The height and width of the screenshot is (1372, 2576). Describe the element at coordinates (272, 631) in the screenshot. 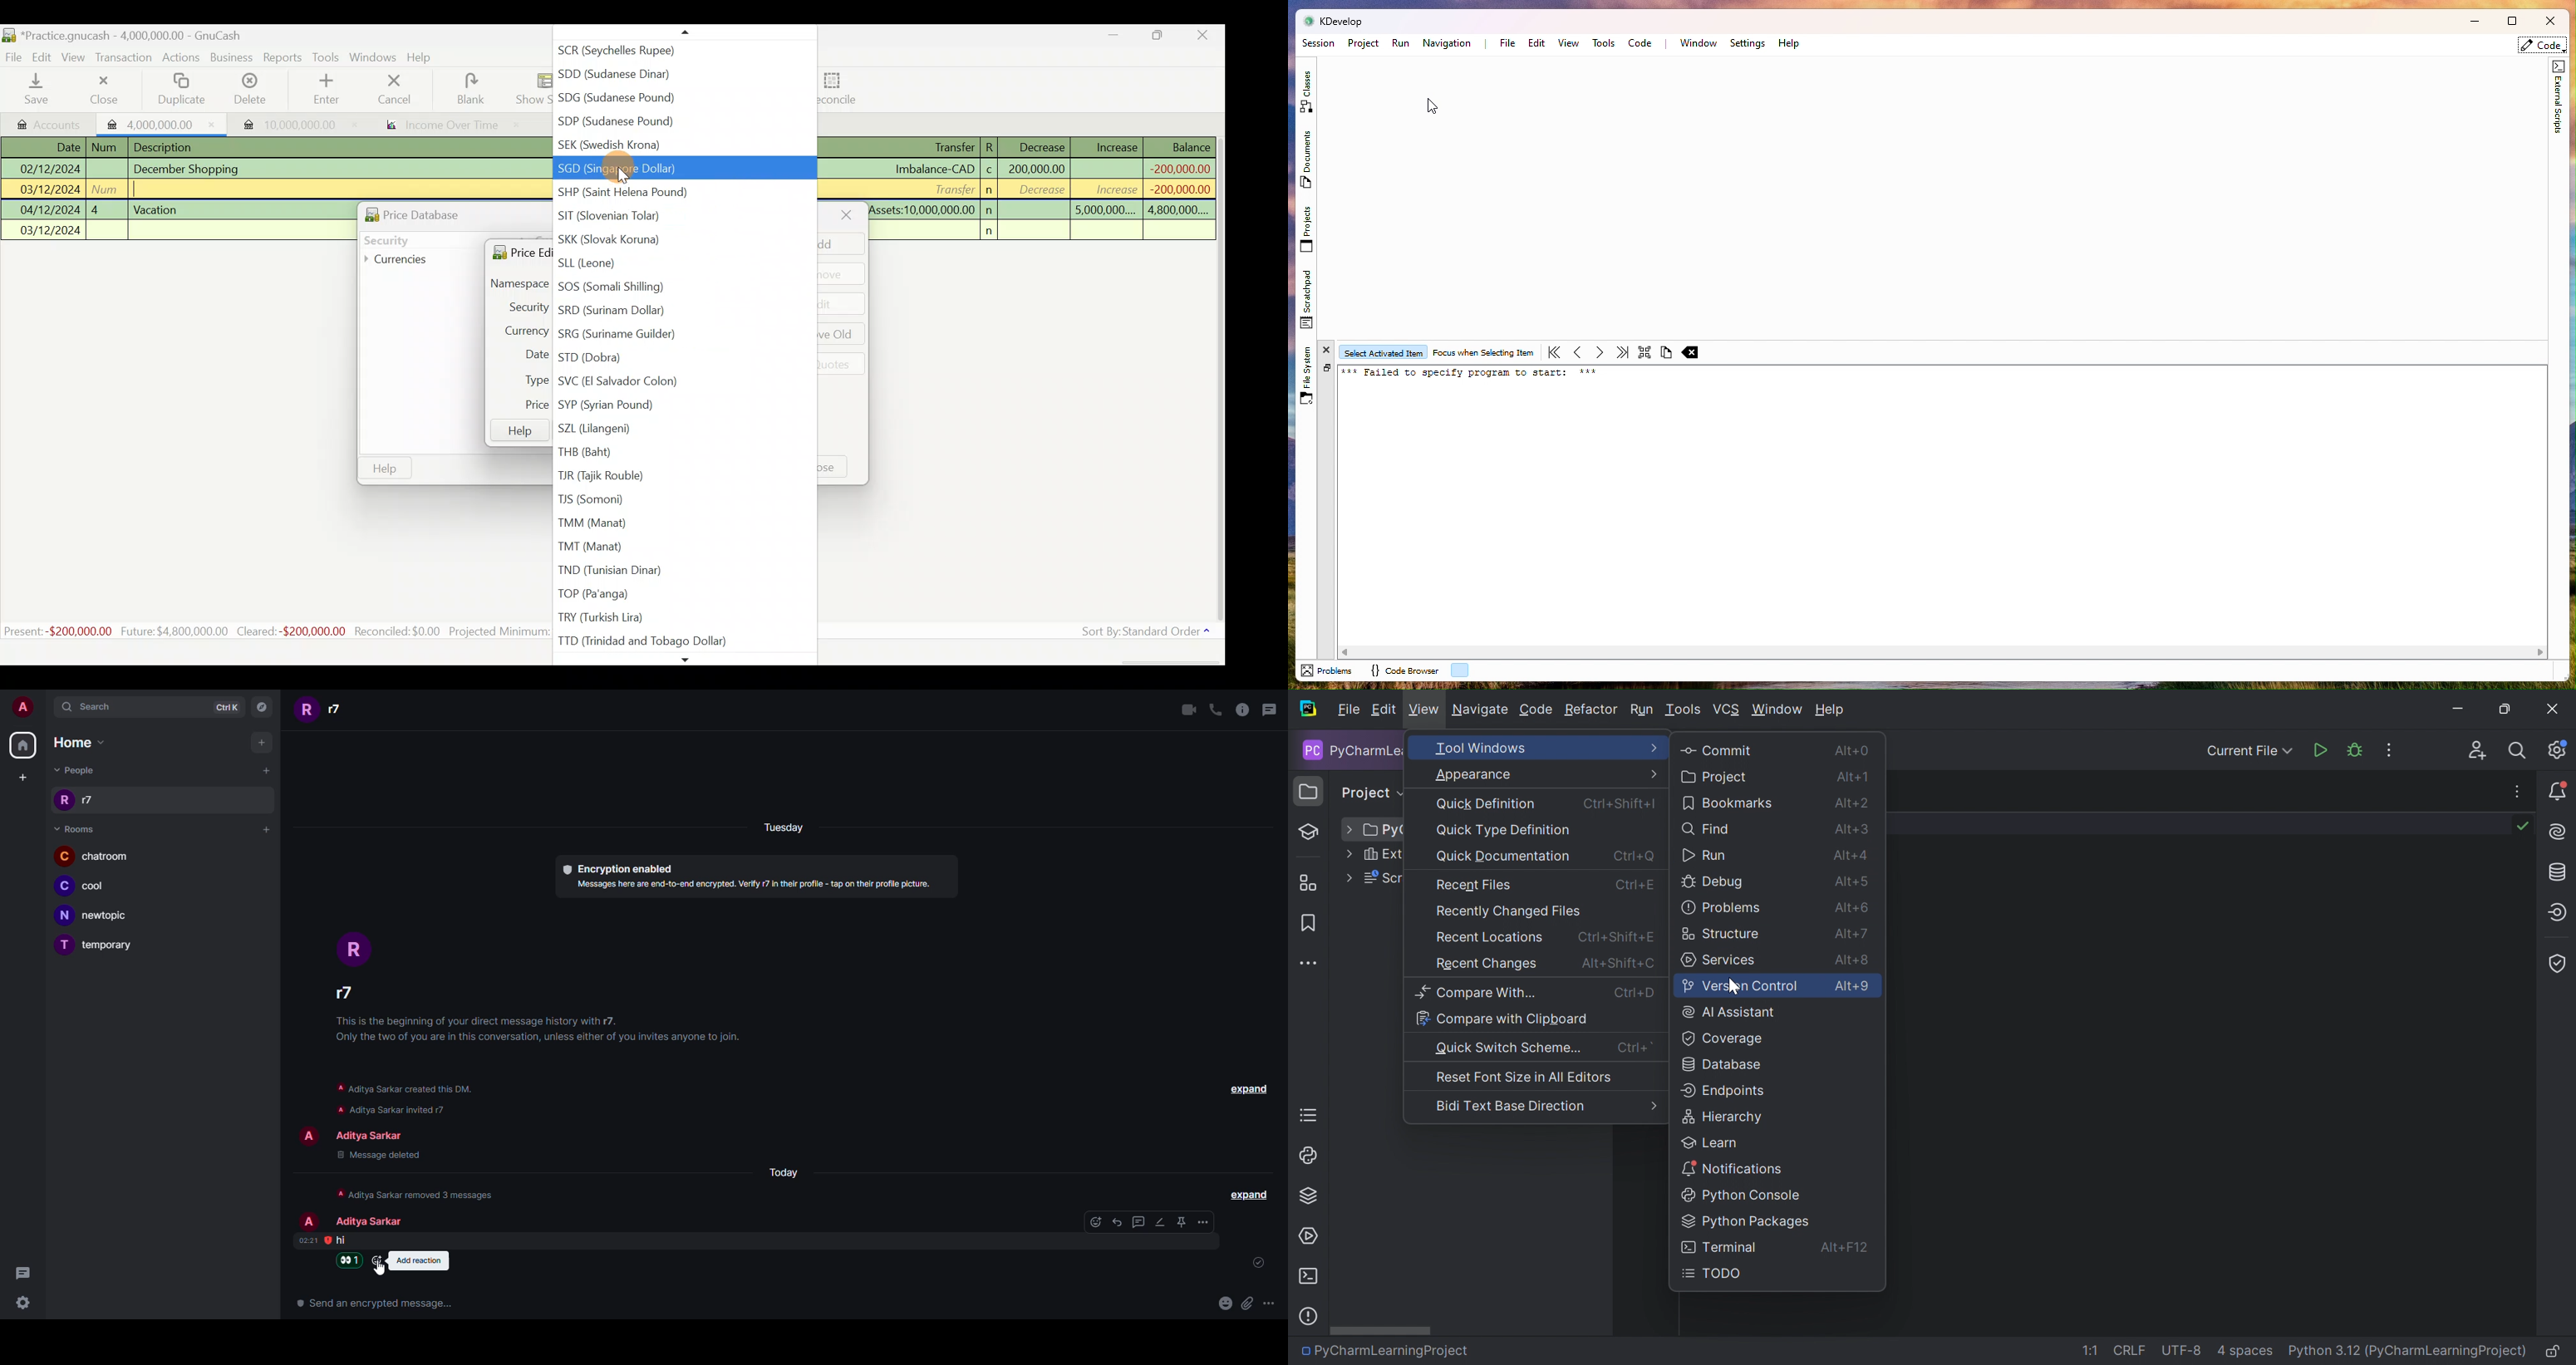

I see `Statistics` at that location.